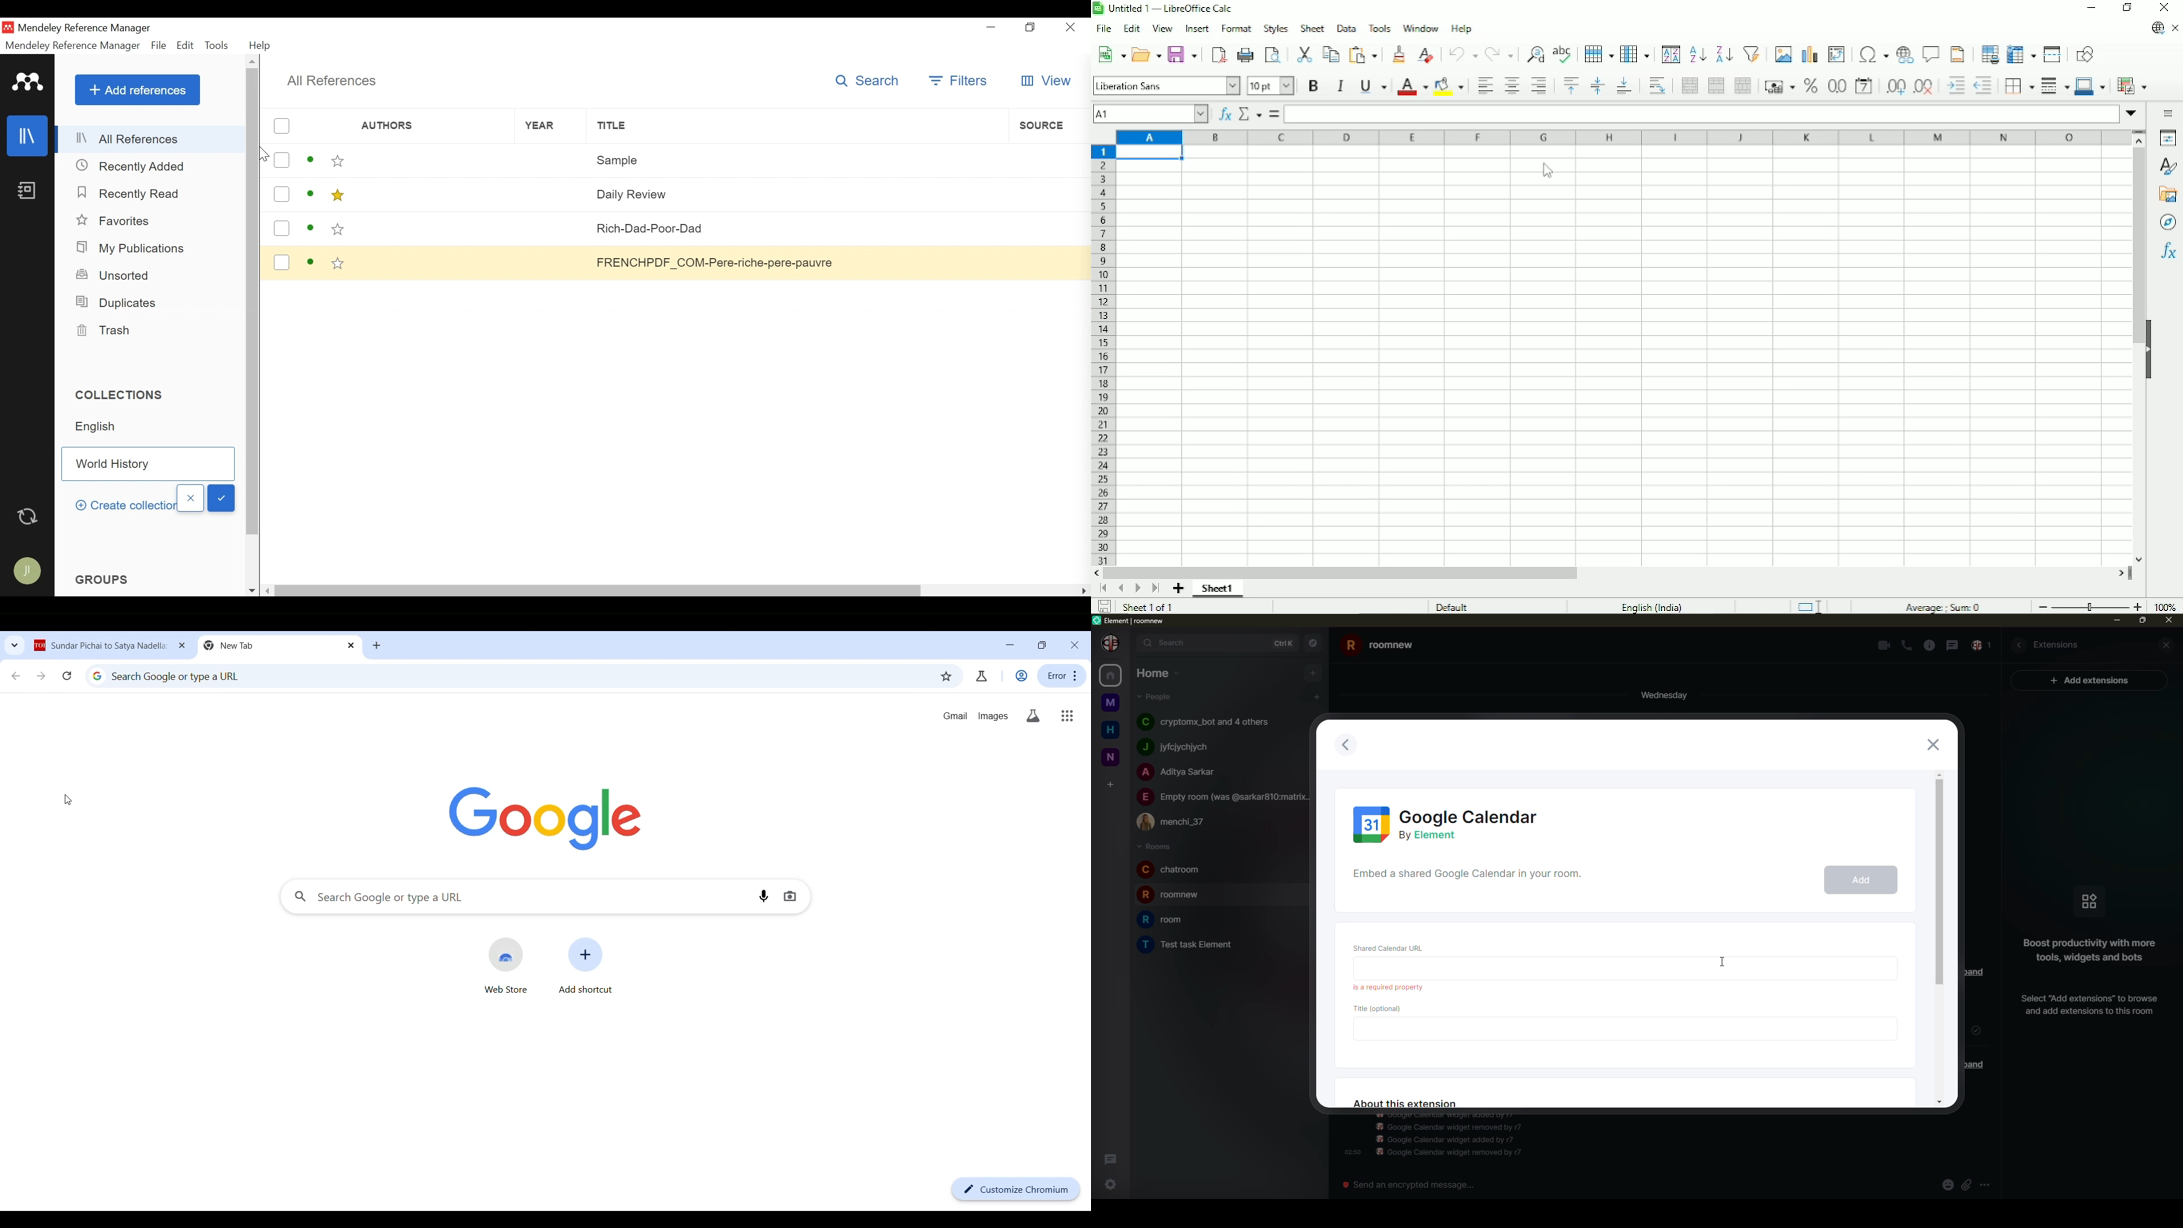  Describe the element at coordinates (796, 262) in the screenshot. I see `FRENCHPDF_COM-Pere-riche-pere-pauvre` at that location.